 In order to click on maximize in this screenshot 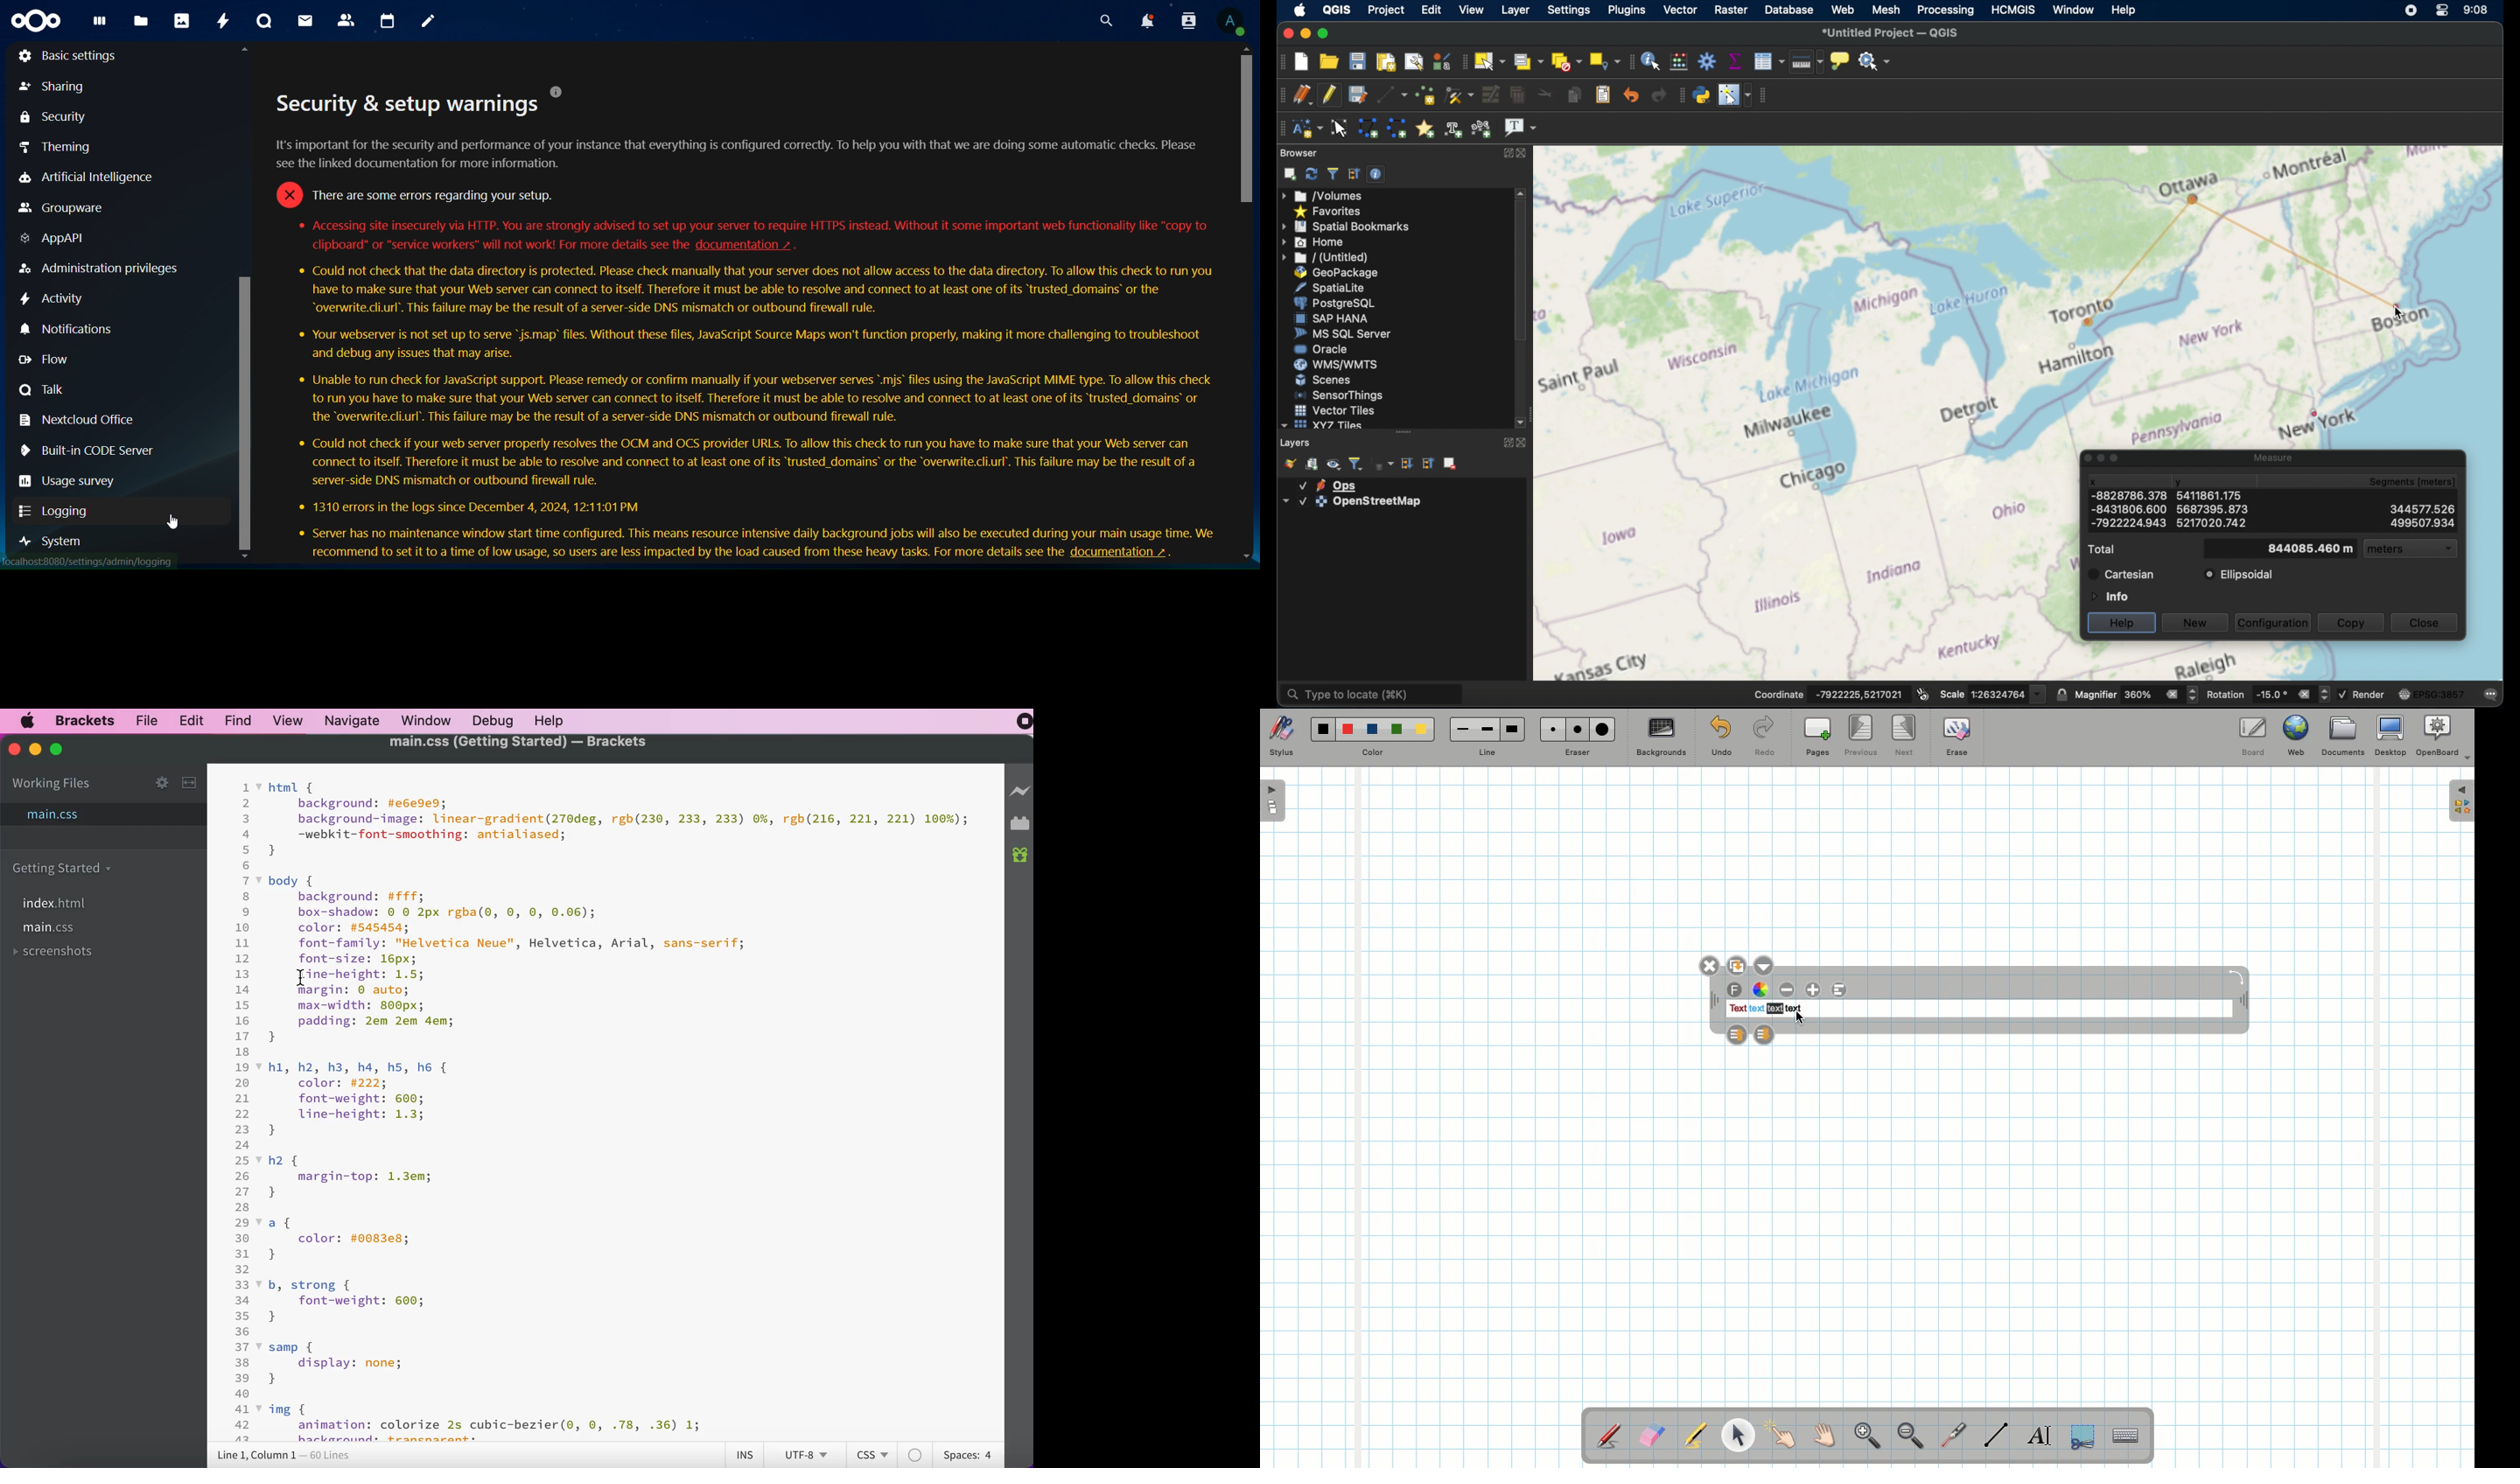, I will do `click(1323, 33)`.